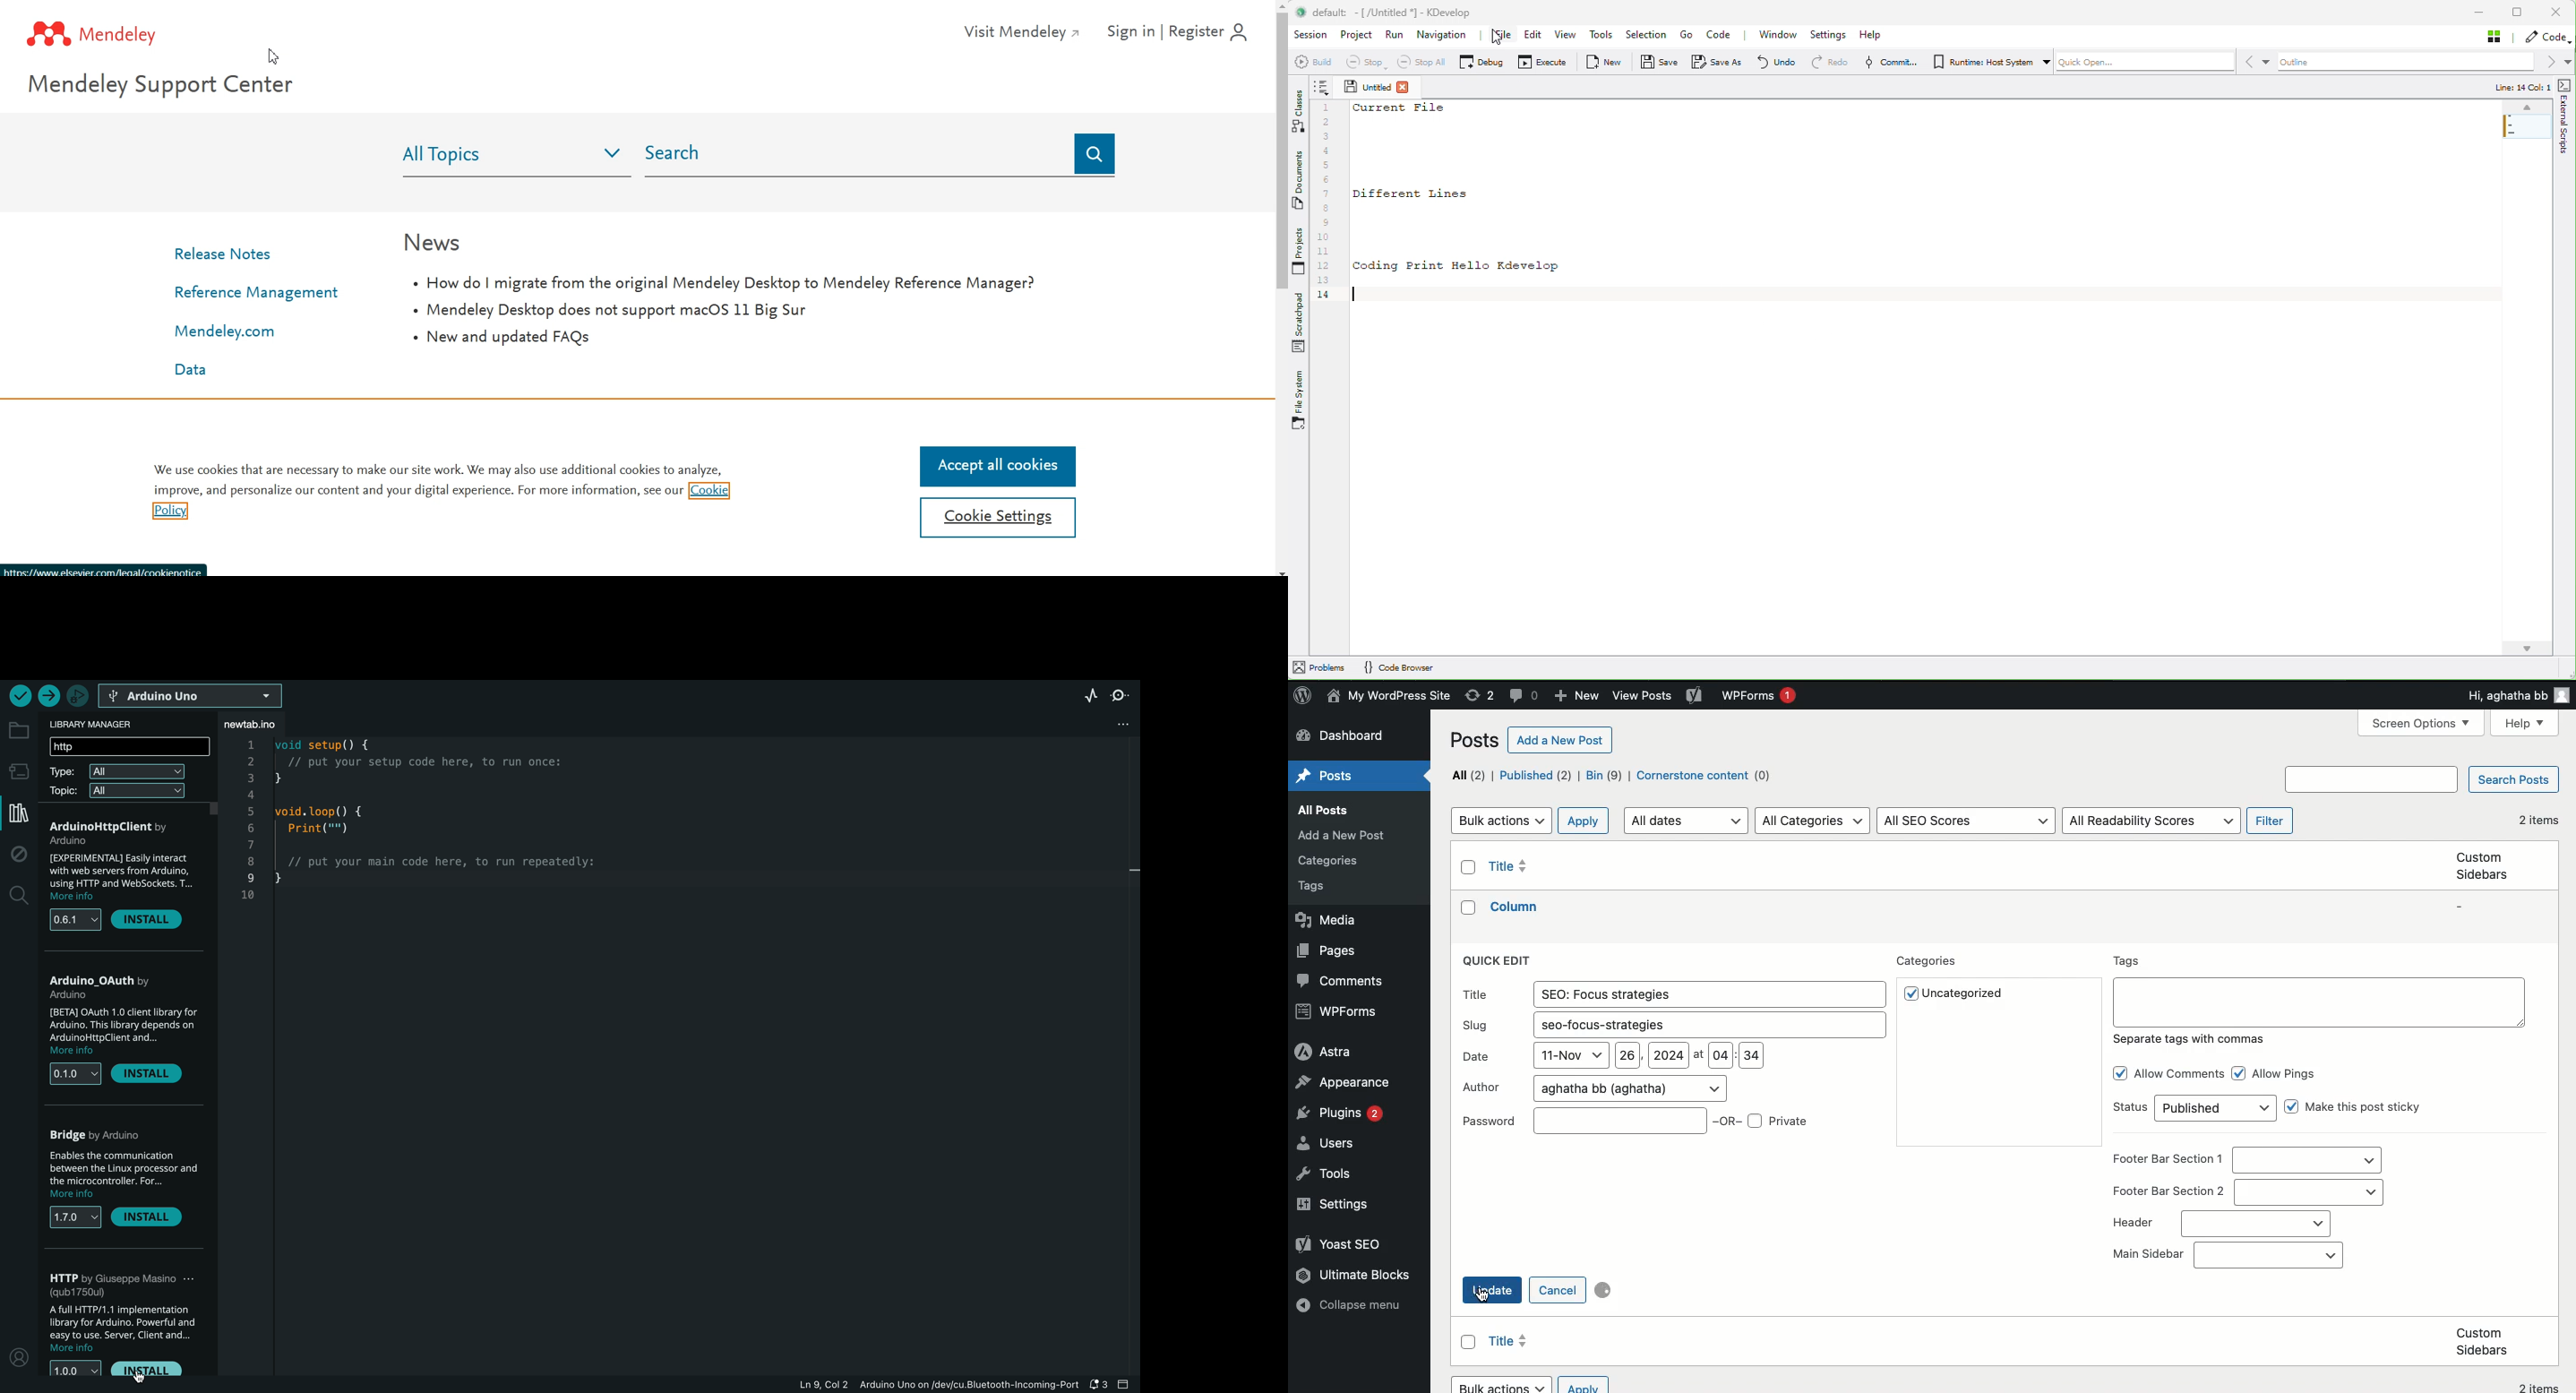 Image resolution: width=2576 pixels, height=1400 pixels. What do you see at coordinates (1125, 1385) in the screenshot?
I see `close slide bar` at bounding box center [1125, 1385].